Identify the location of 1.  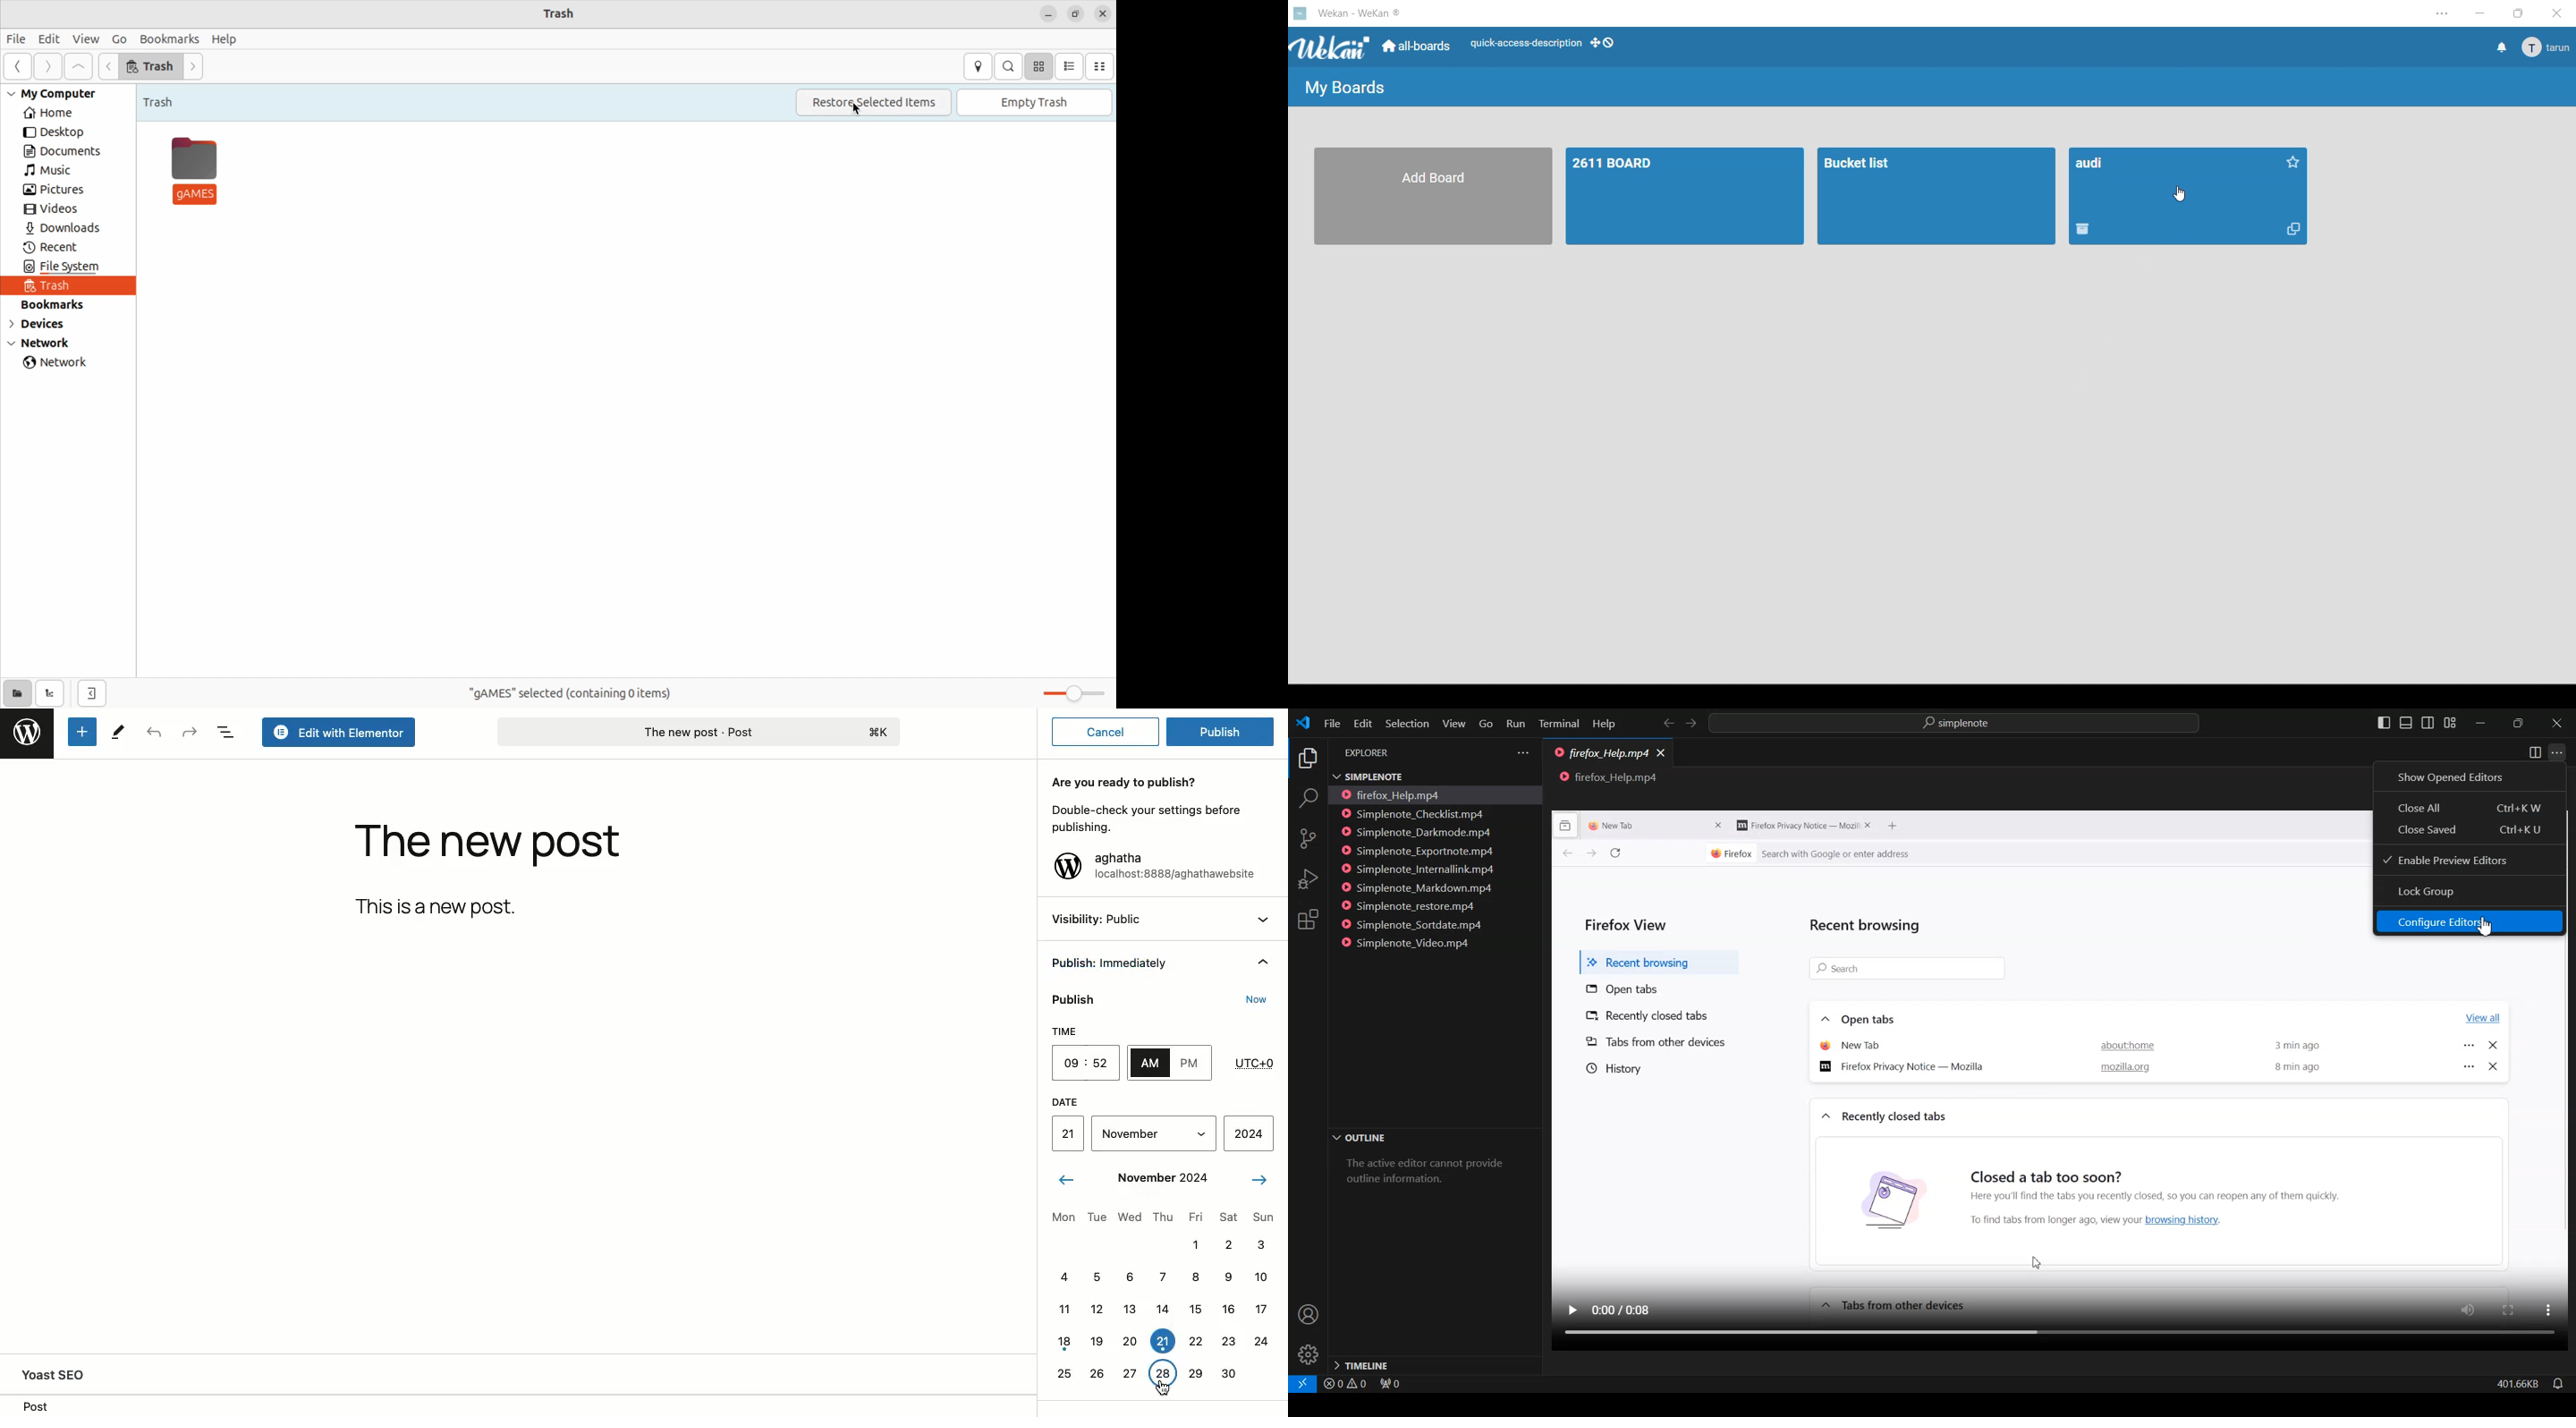
(1192, 1245).